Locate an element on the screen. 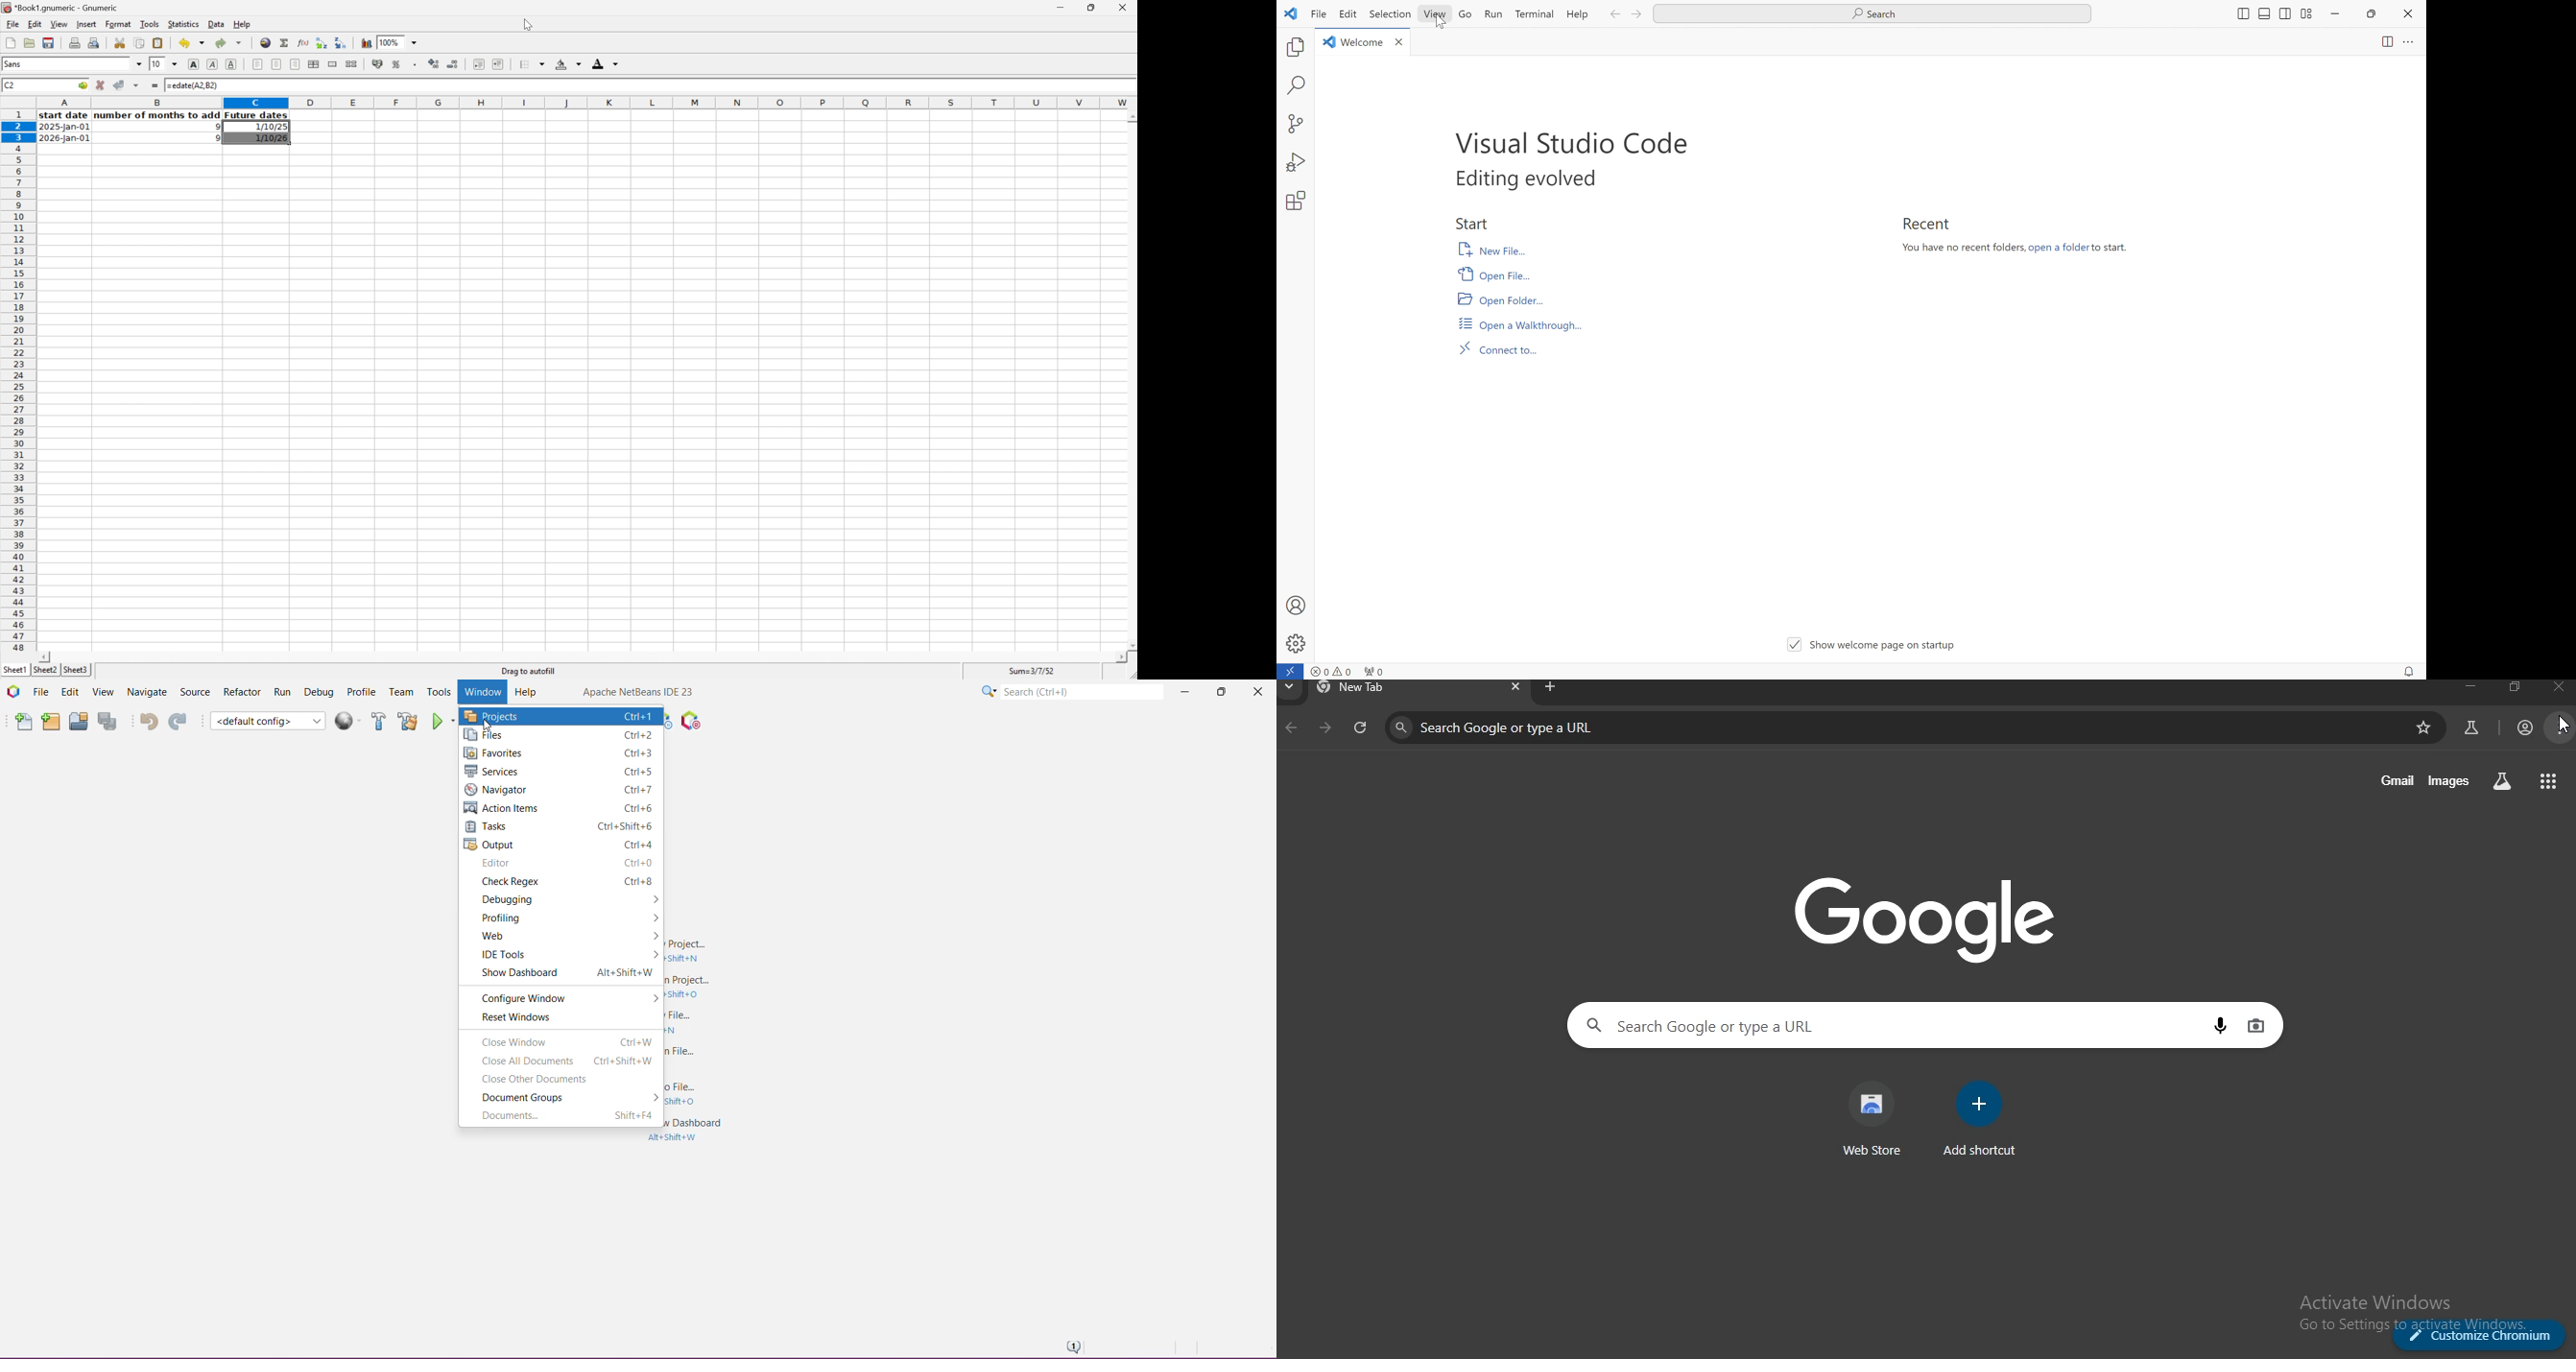 The width and height of the screenshot is (2576, 1372). new tab is located at coordinates (1375, 689).